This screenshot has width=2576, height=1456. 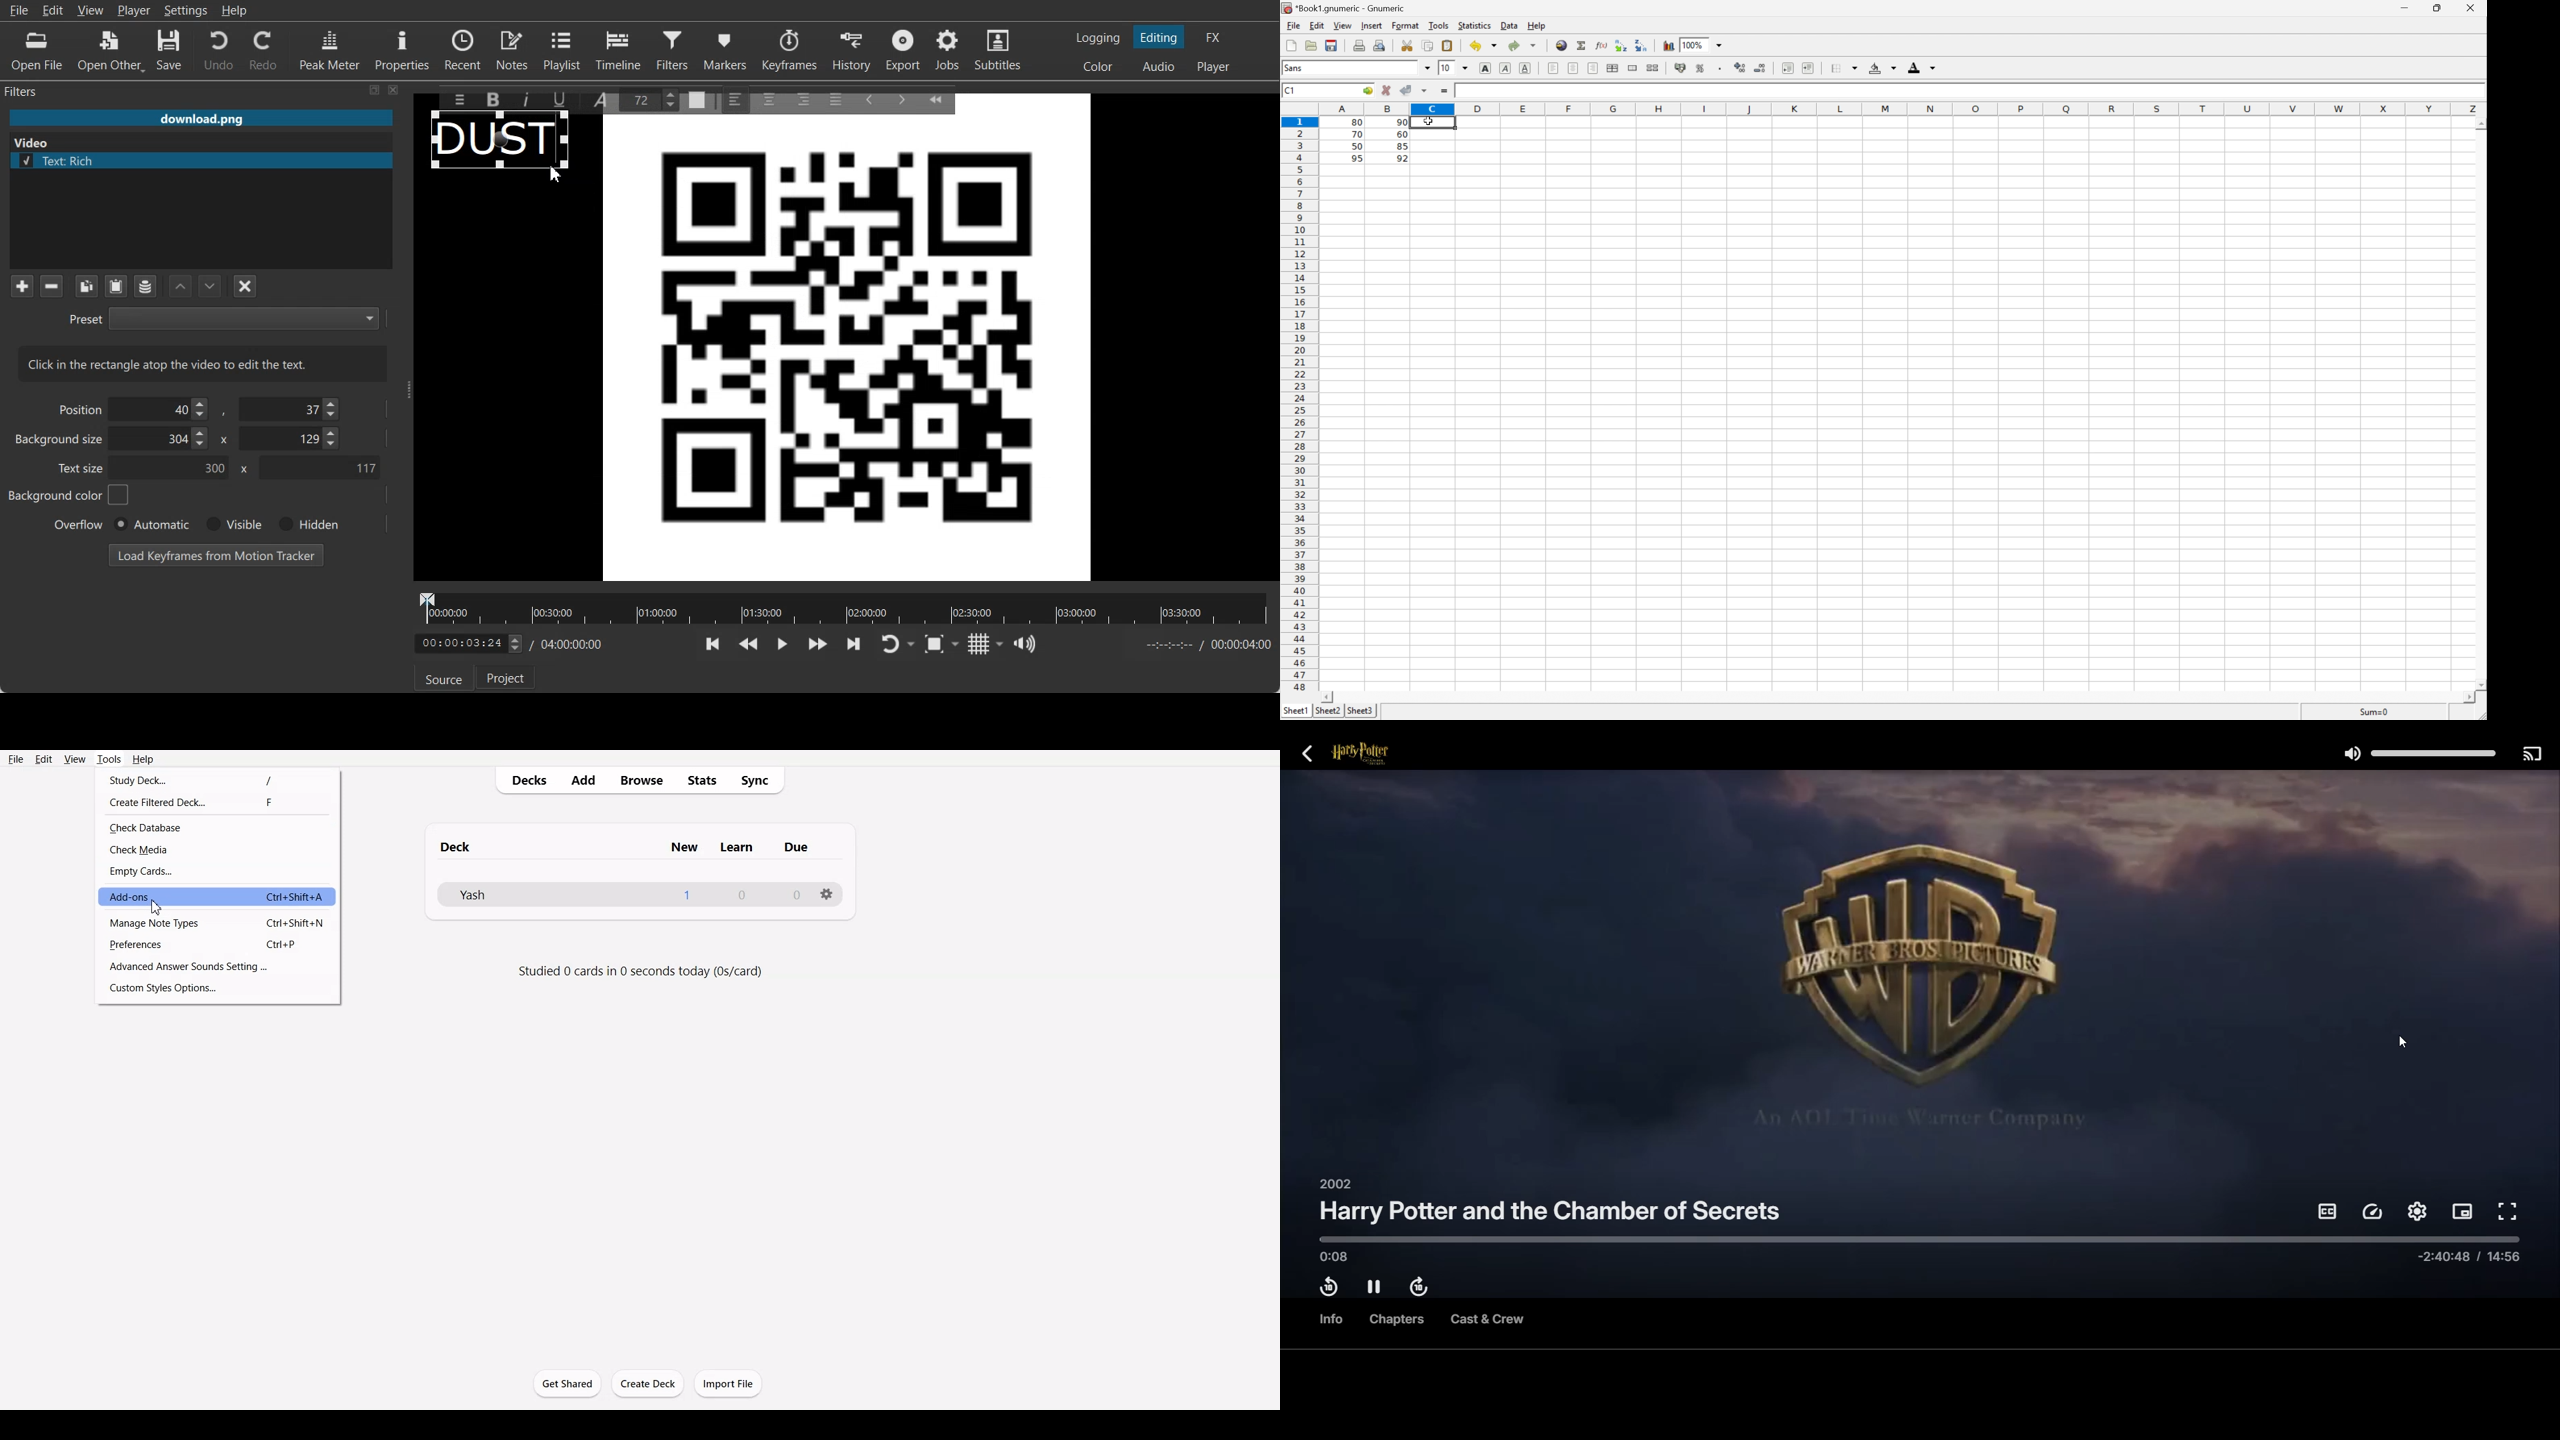 I want to click on studied 0 cards in 0 seconds today (0s/day), so click(x=641, y=971).